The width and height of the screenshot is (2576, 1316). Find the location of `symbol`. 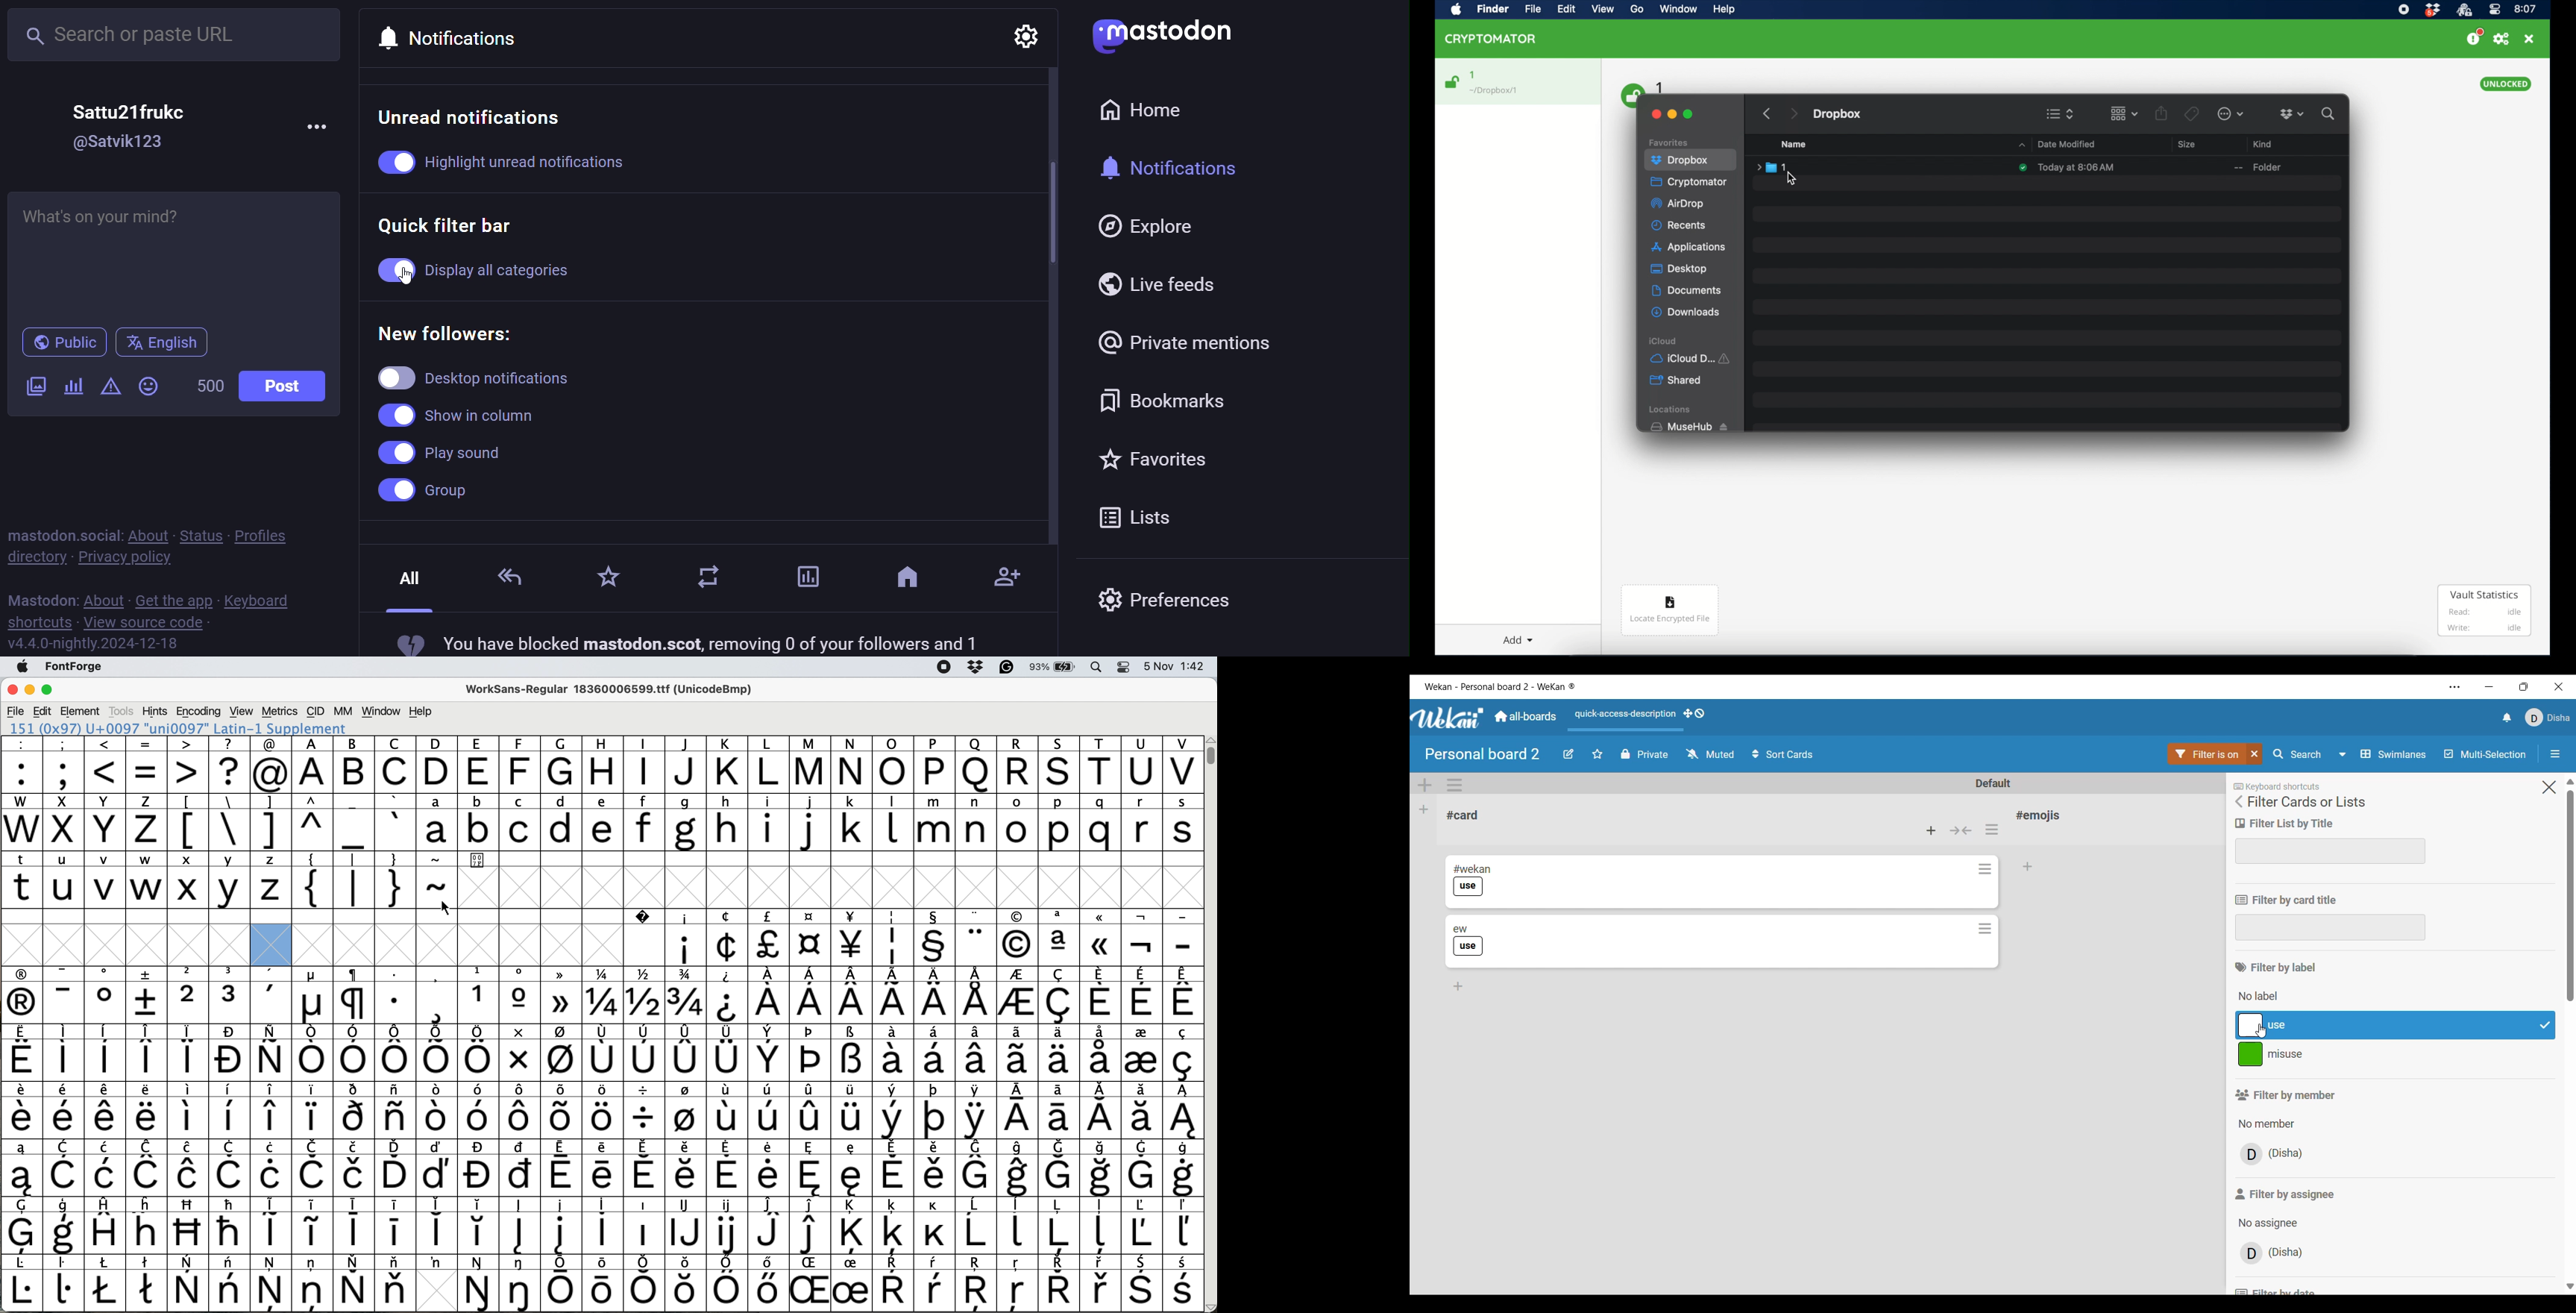

symbol is located at coordinates (520, 1168).